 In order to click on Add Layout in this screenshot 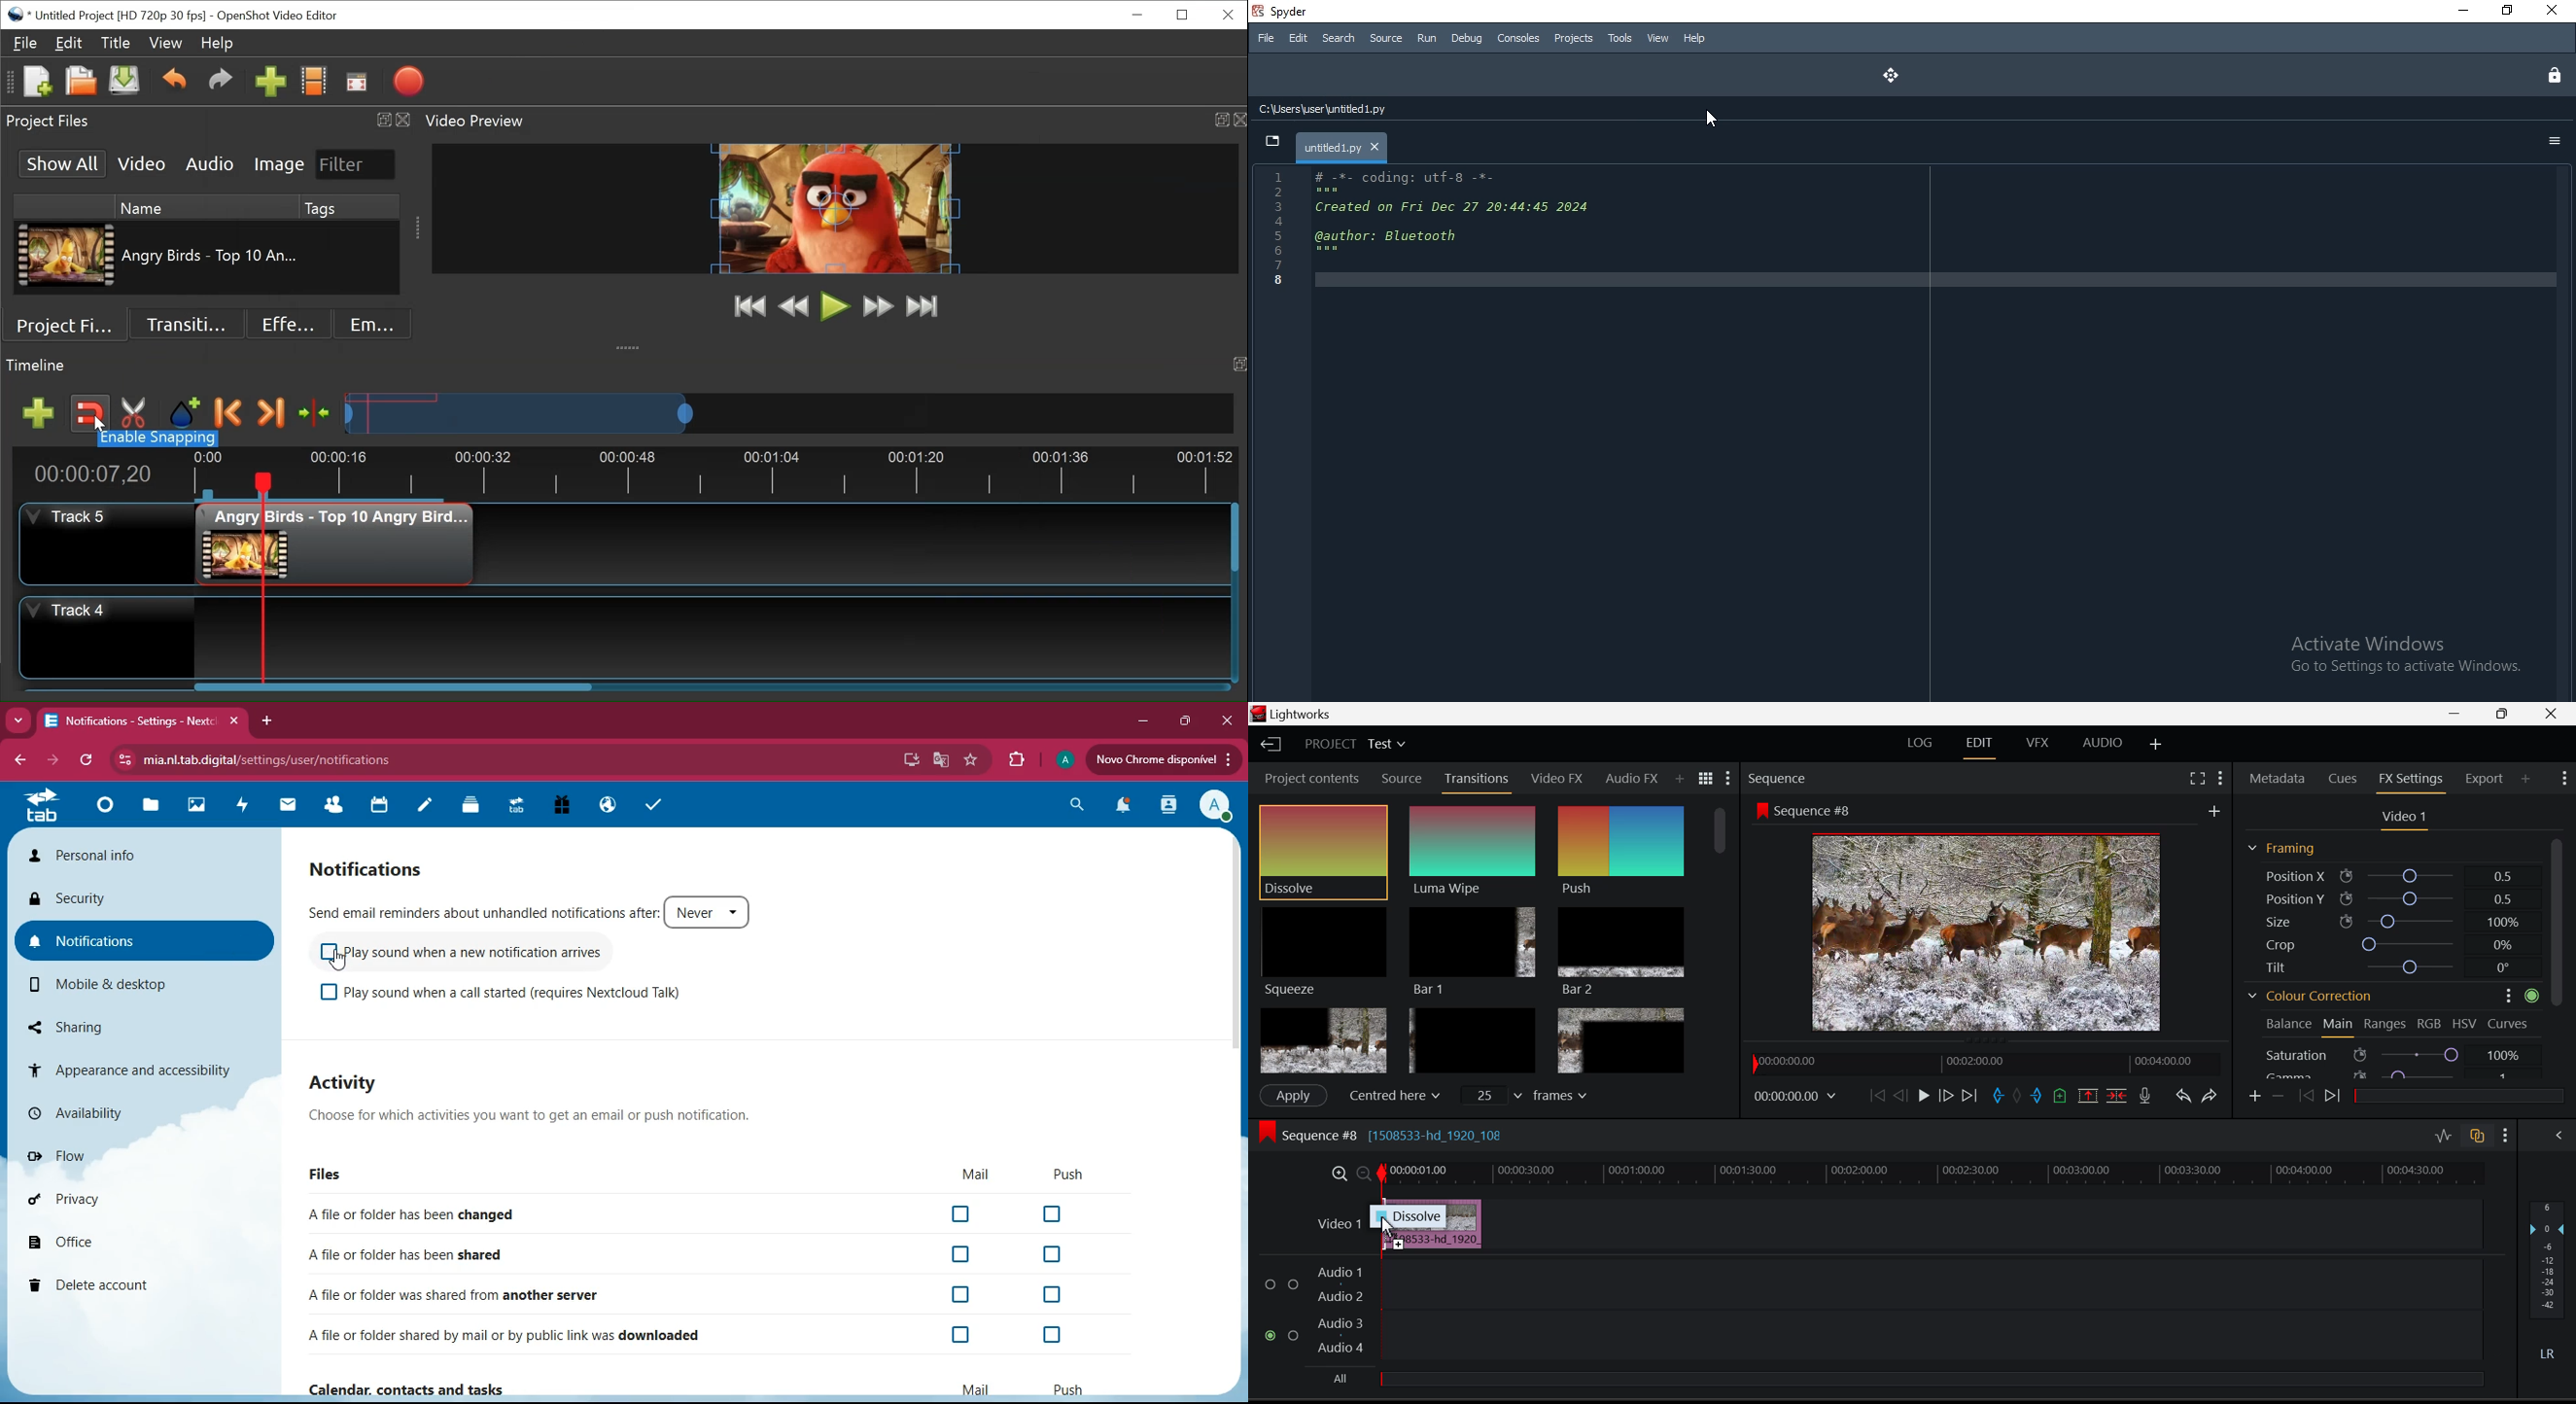, I will do `click(2156, 743)`.